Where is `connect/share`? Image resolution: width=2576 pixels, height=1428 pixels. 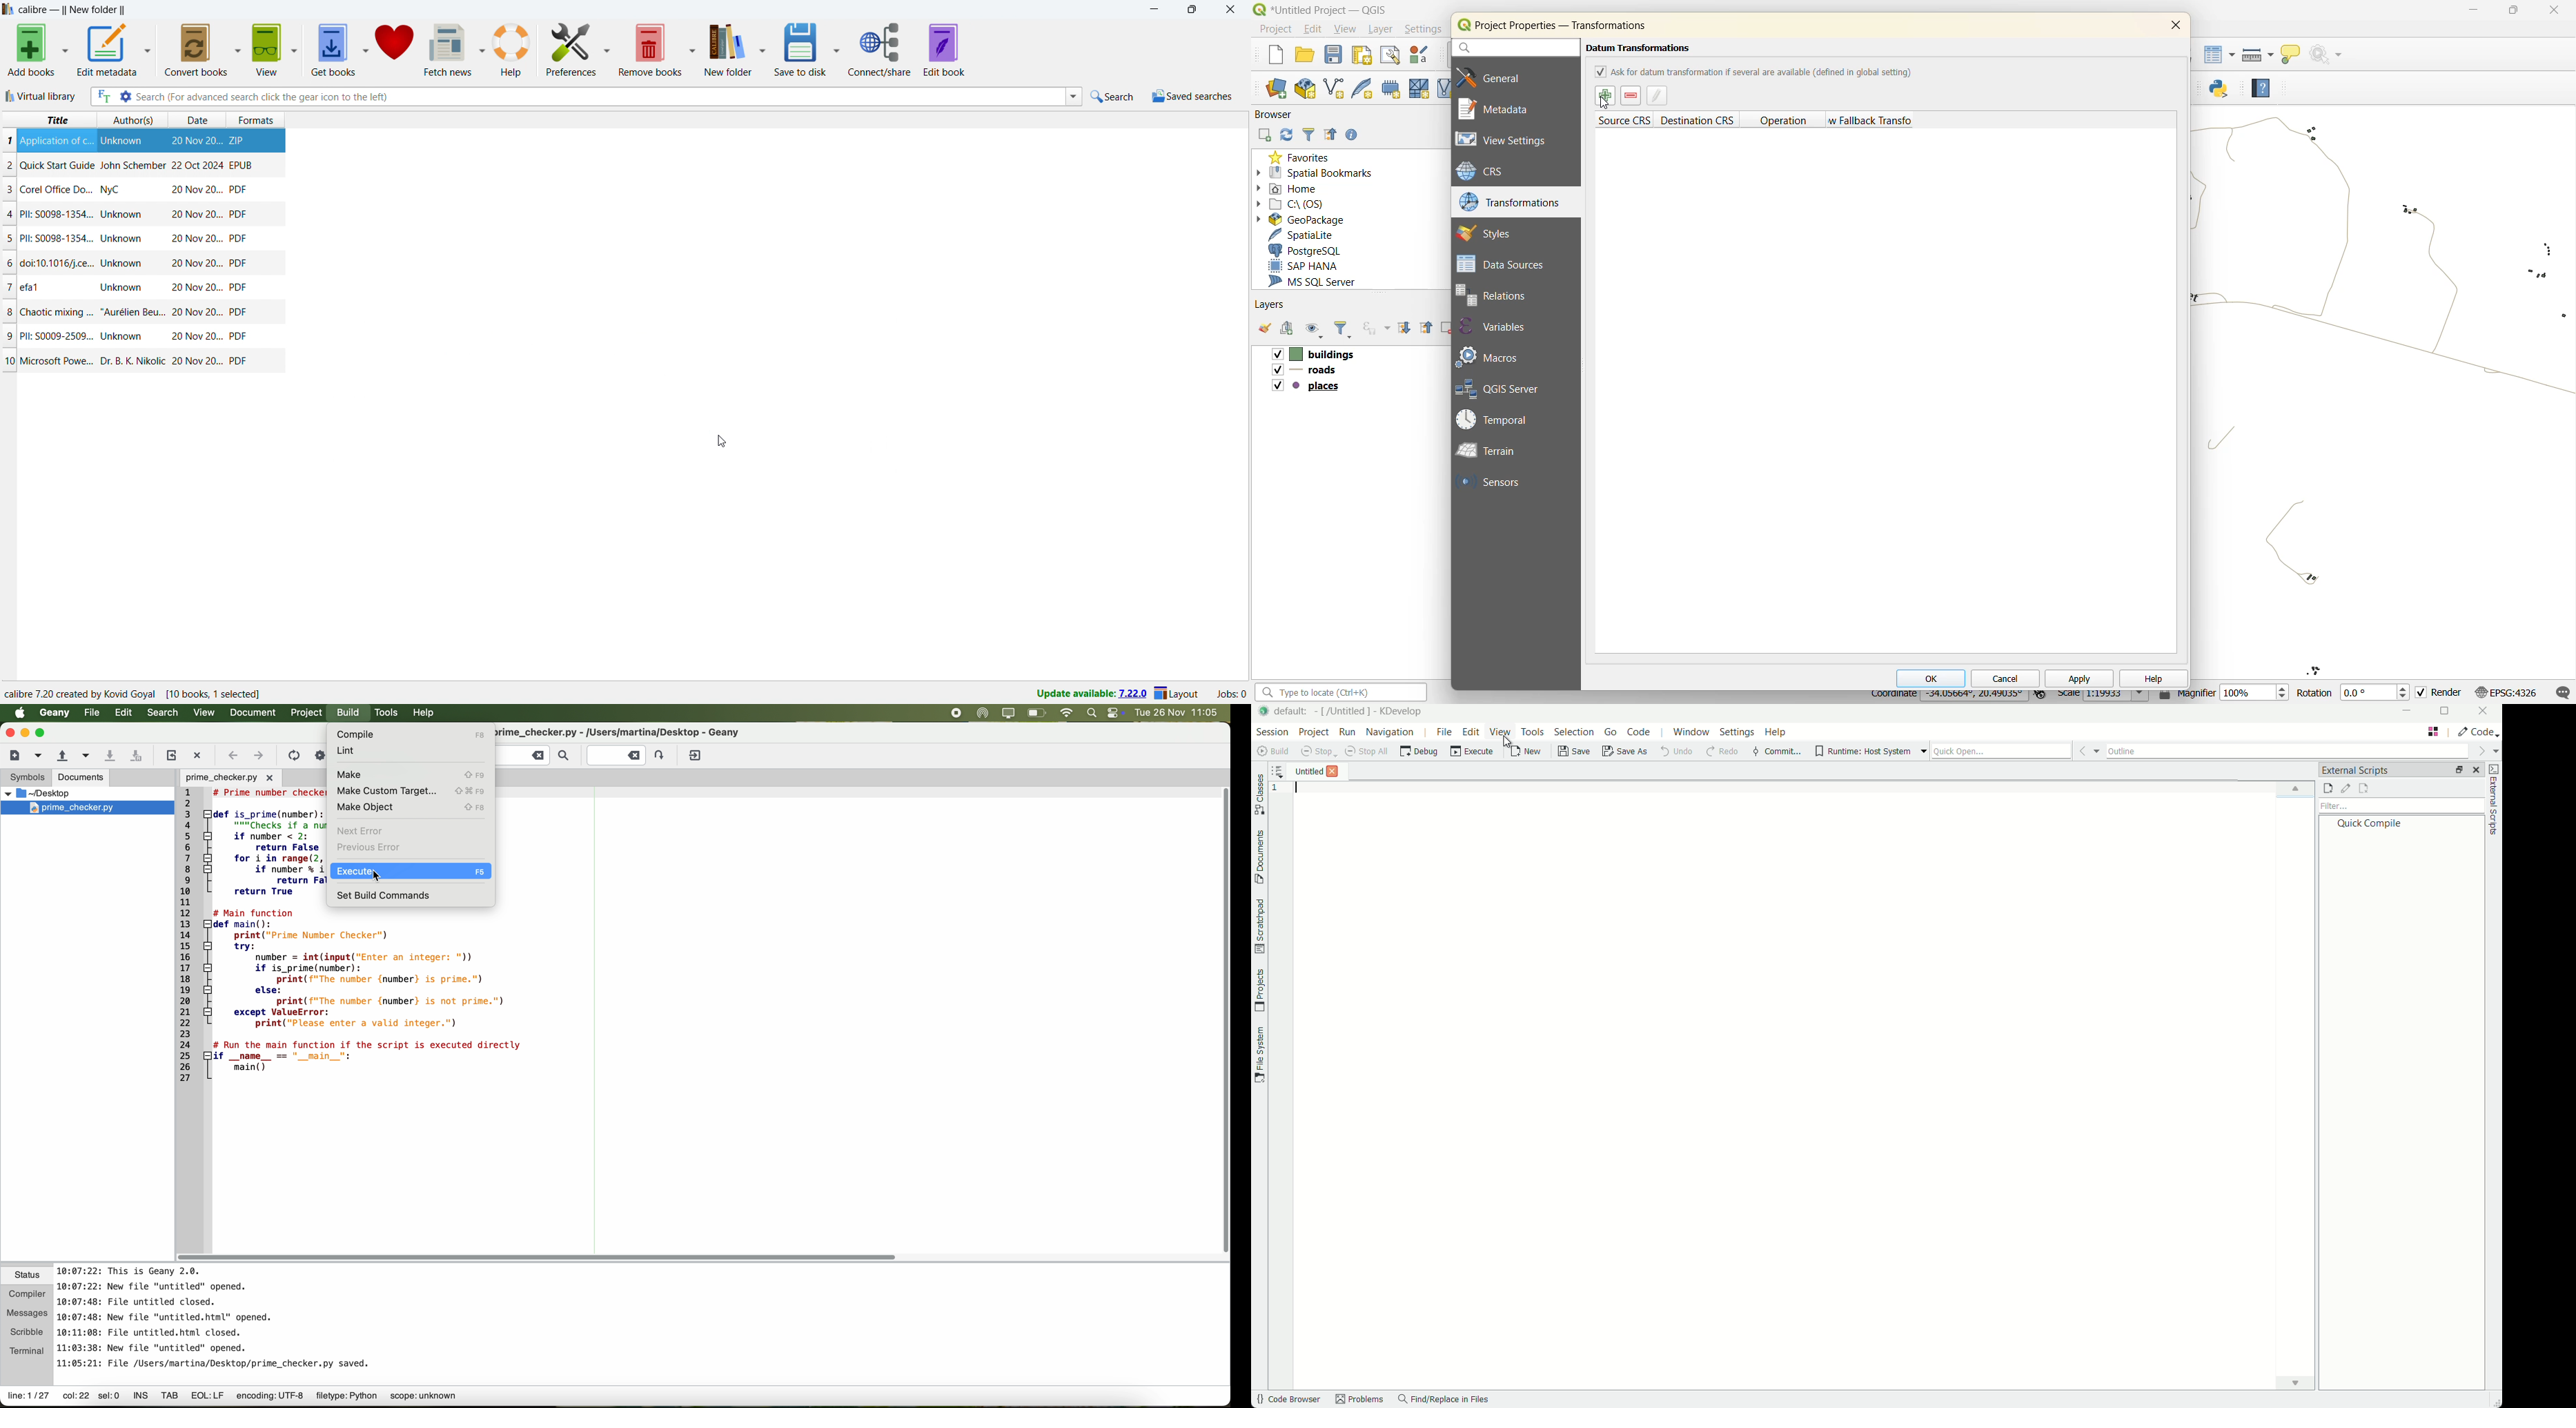 connect/share is located at coordinates (894, 50).